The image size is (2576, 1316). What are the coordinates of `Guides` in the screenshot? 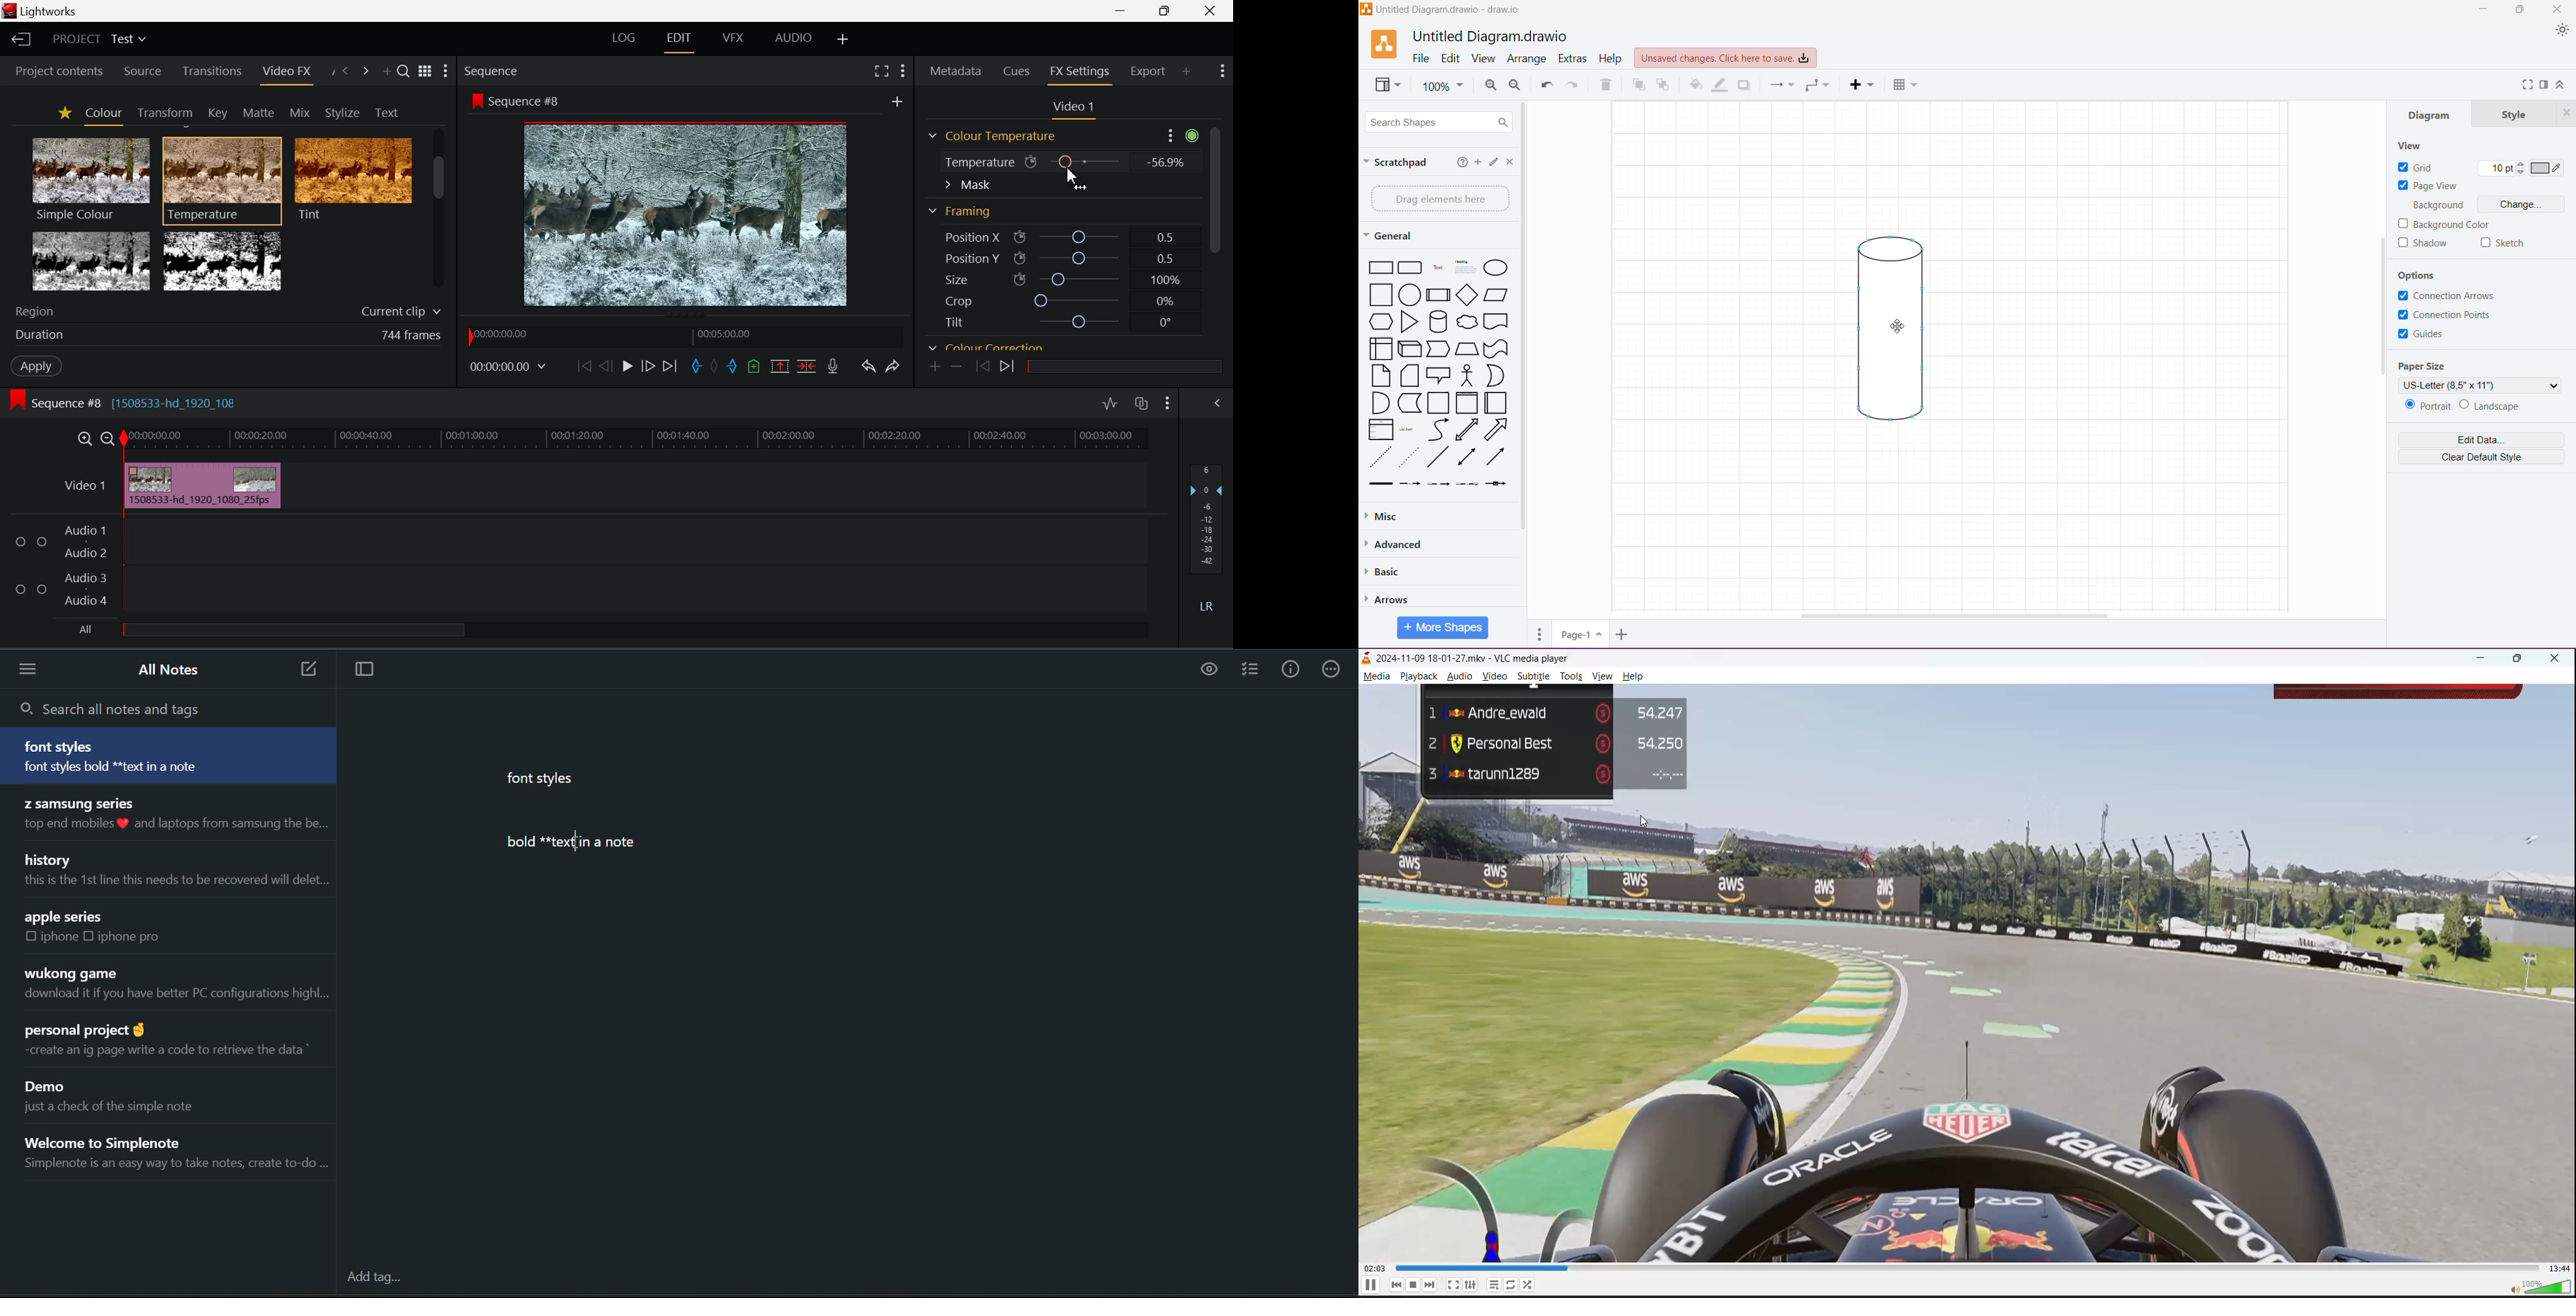 It's located at (2424, 336).